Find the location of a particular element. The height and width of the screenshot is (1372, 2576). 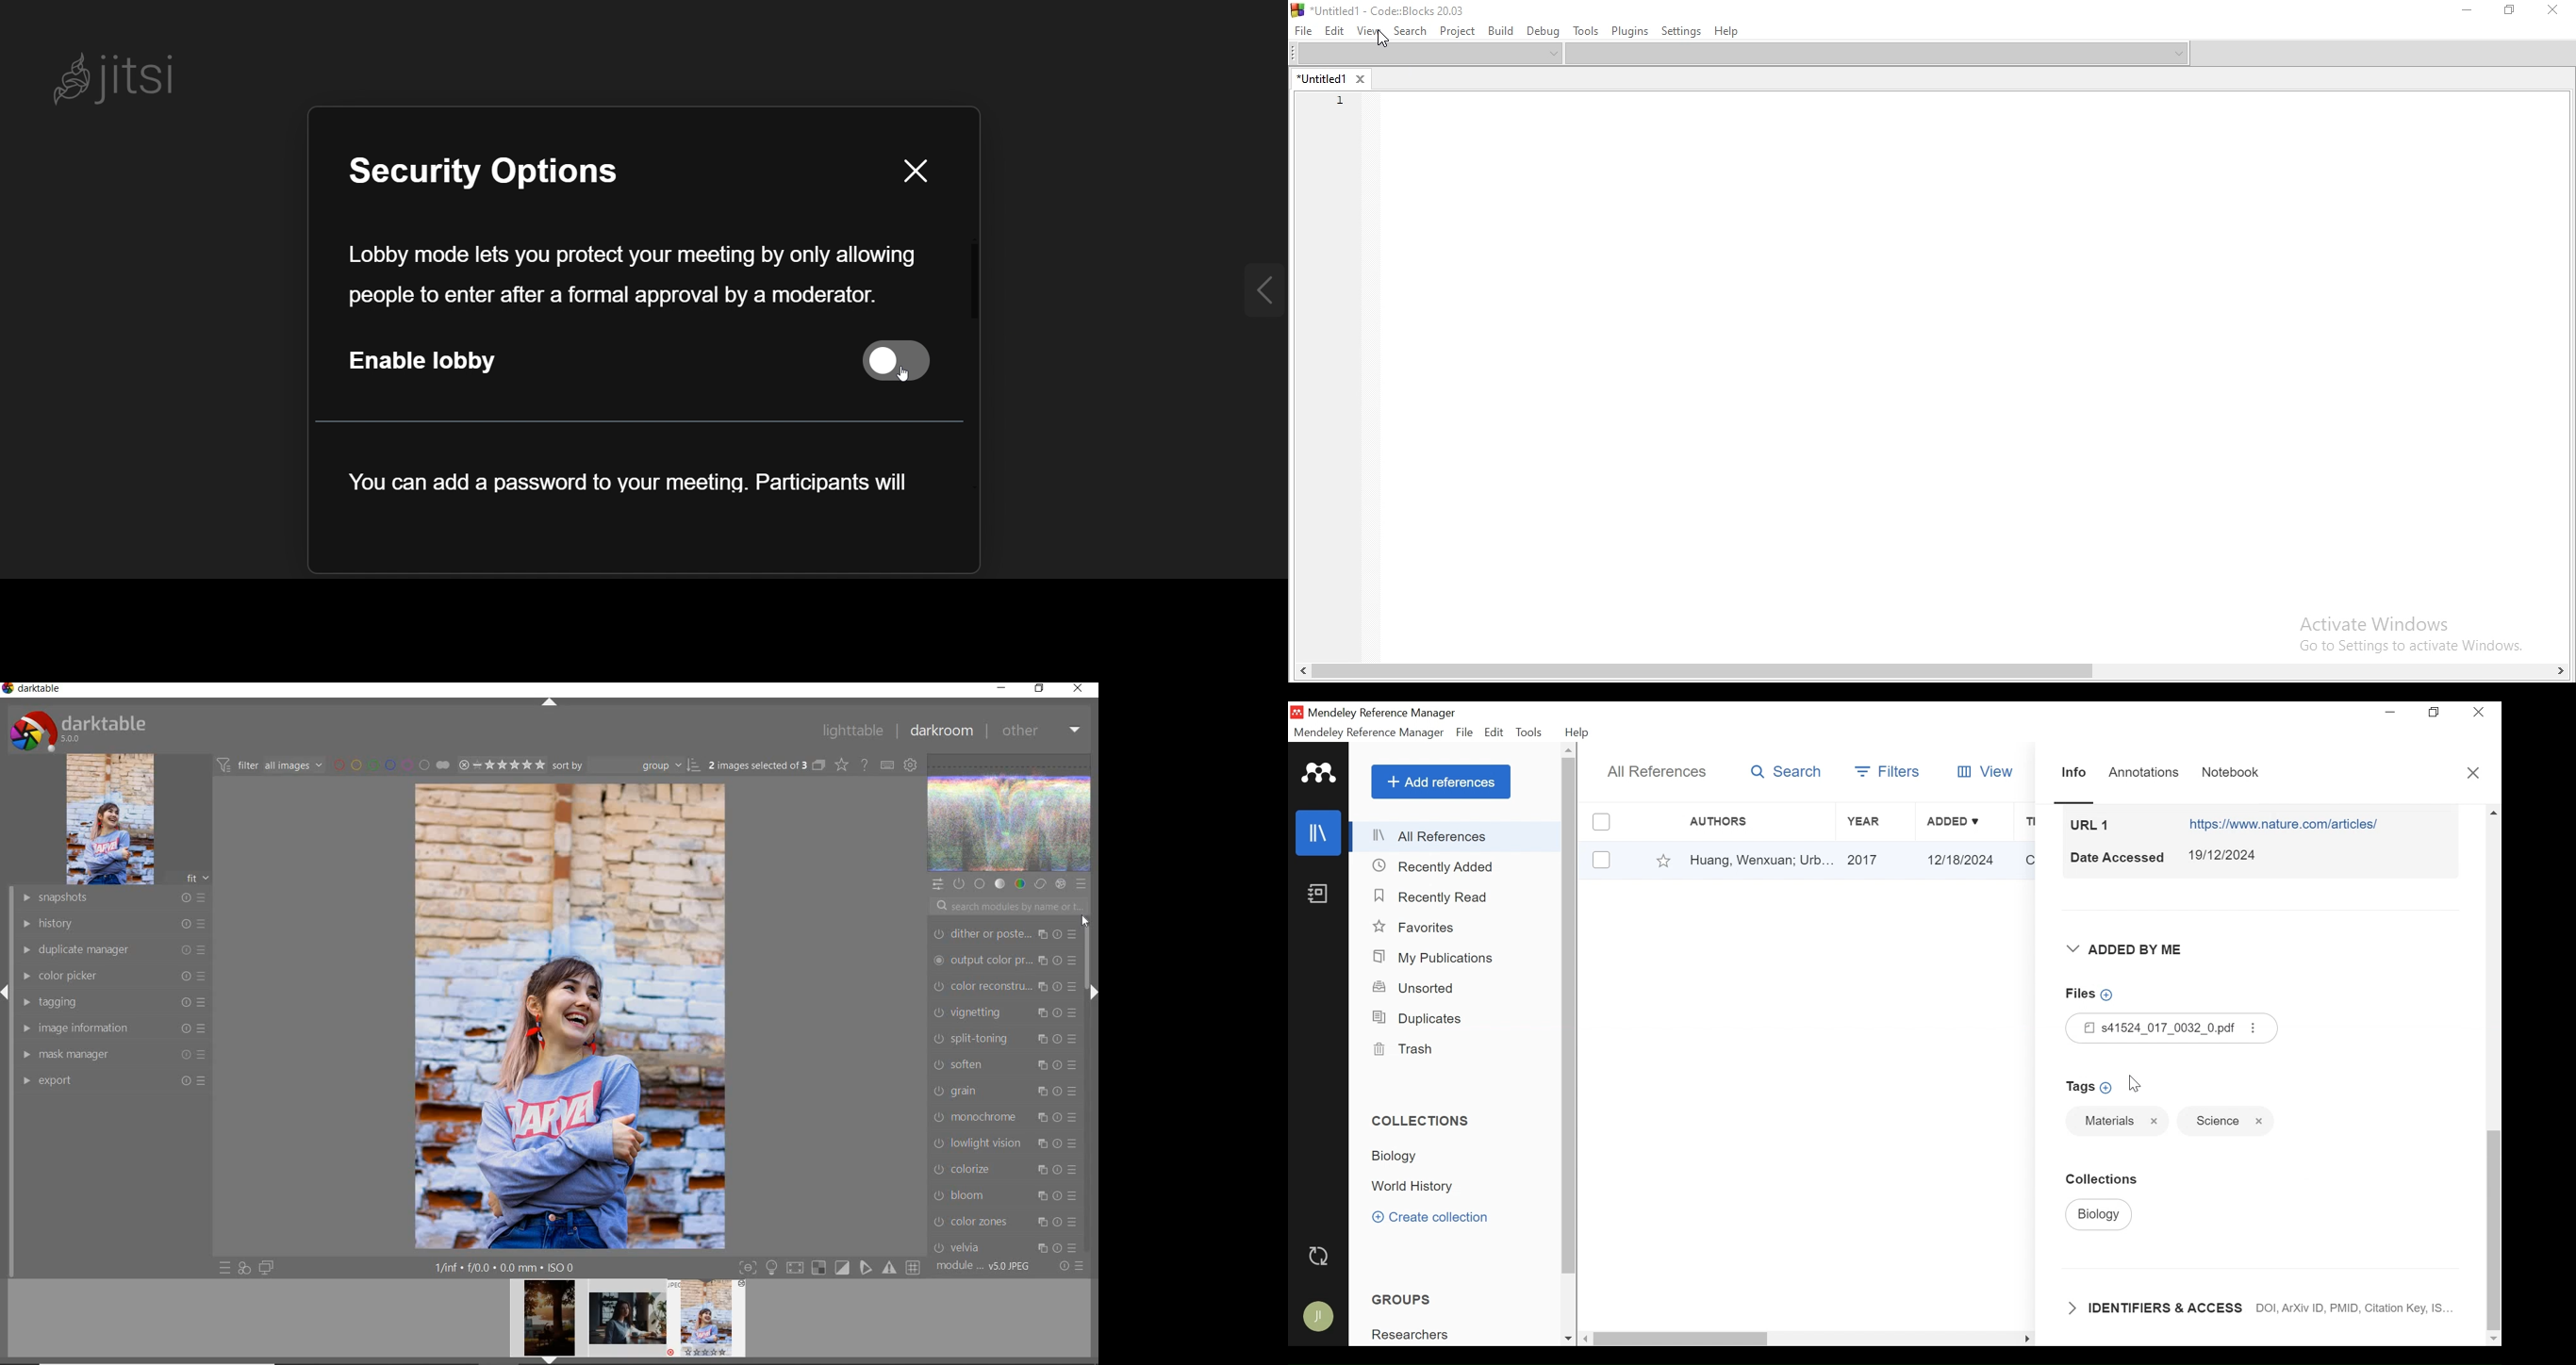

scroll bar is located at coordinates (1932, 672).